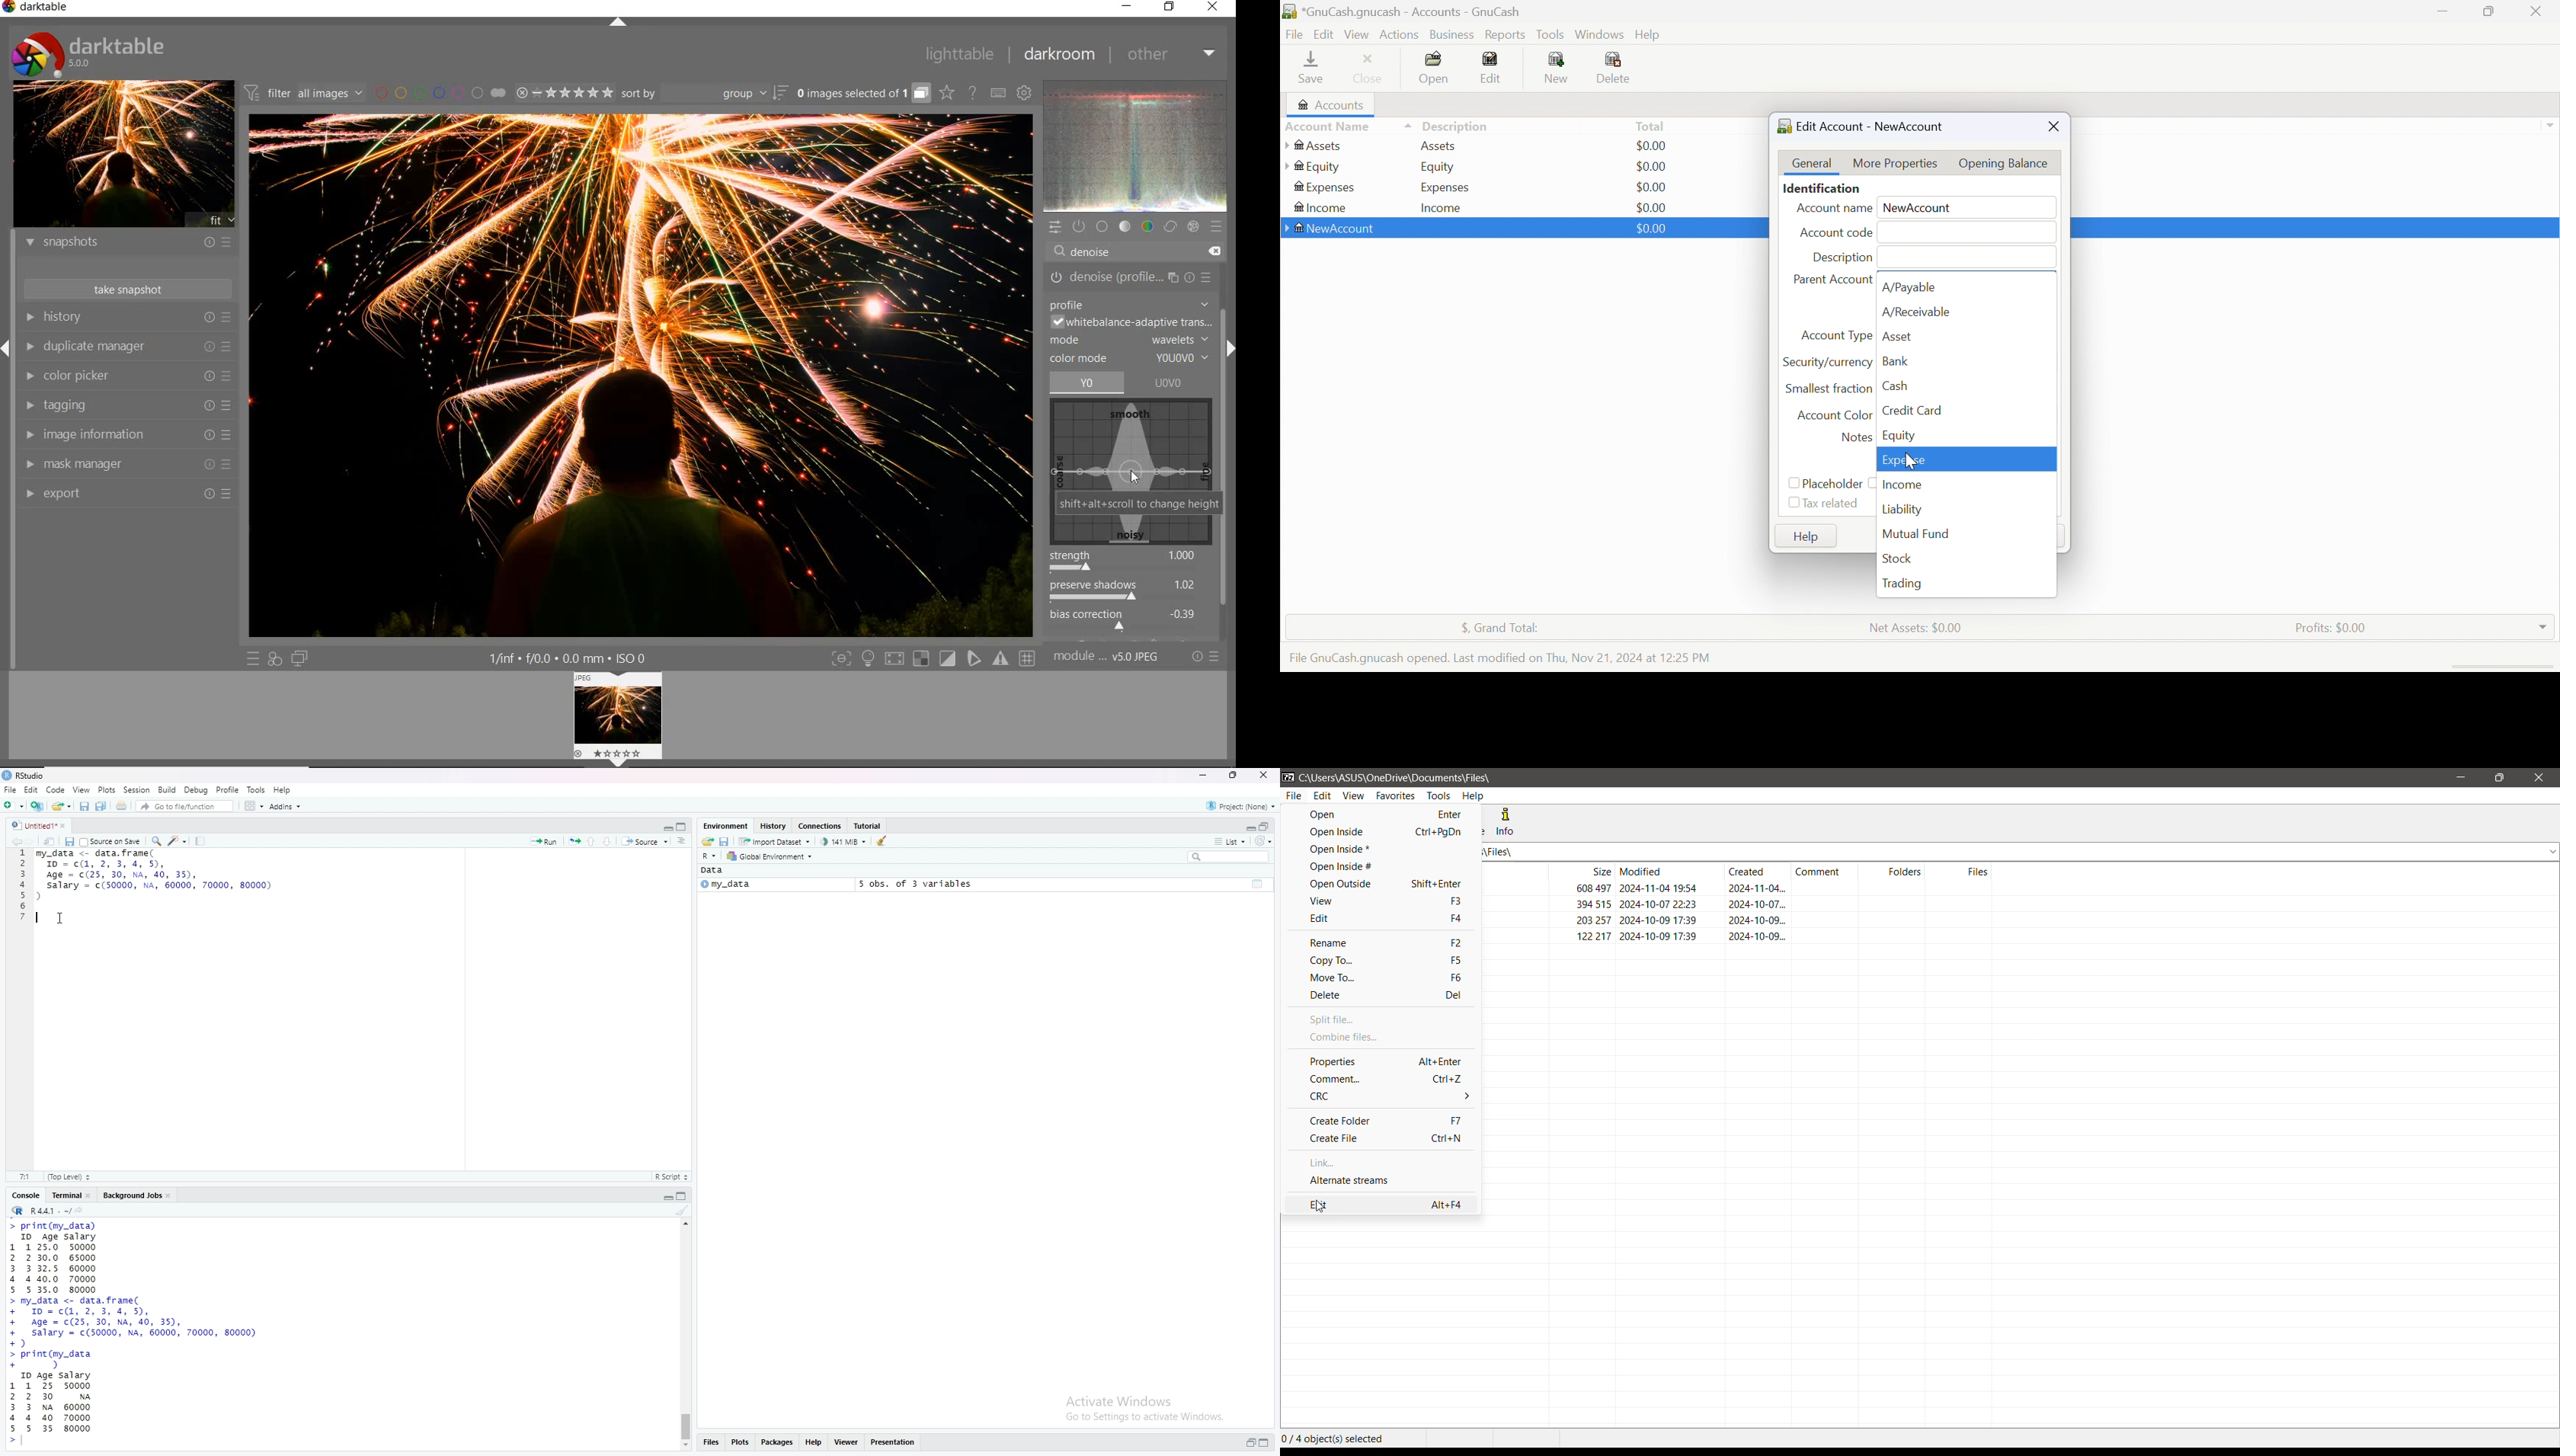 This screenshot has width=2576, height=1456. What do you see at coordinates (1249, 828) in the screenshot?
I see `expand` at bounding box center [1249, 828].